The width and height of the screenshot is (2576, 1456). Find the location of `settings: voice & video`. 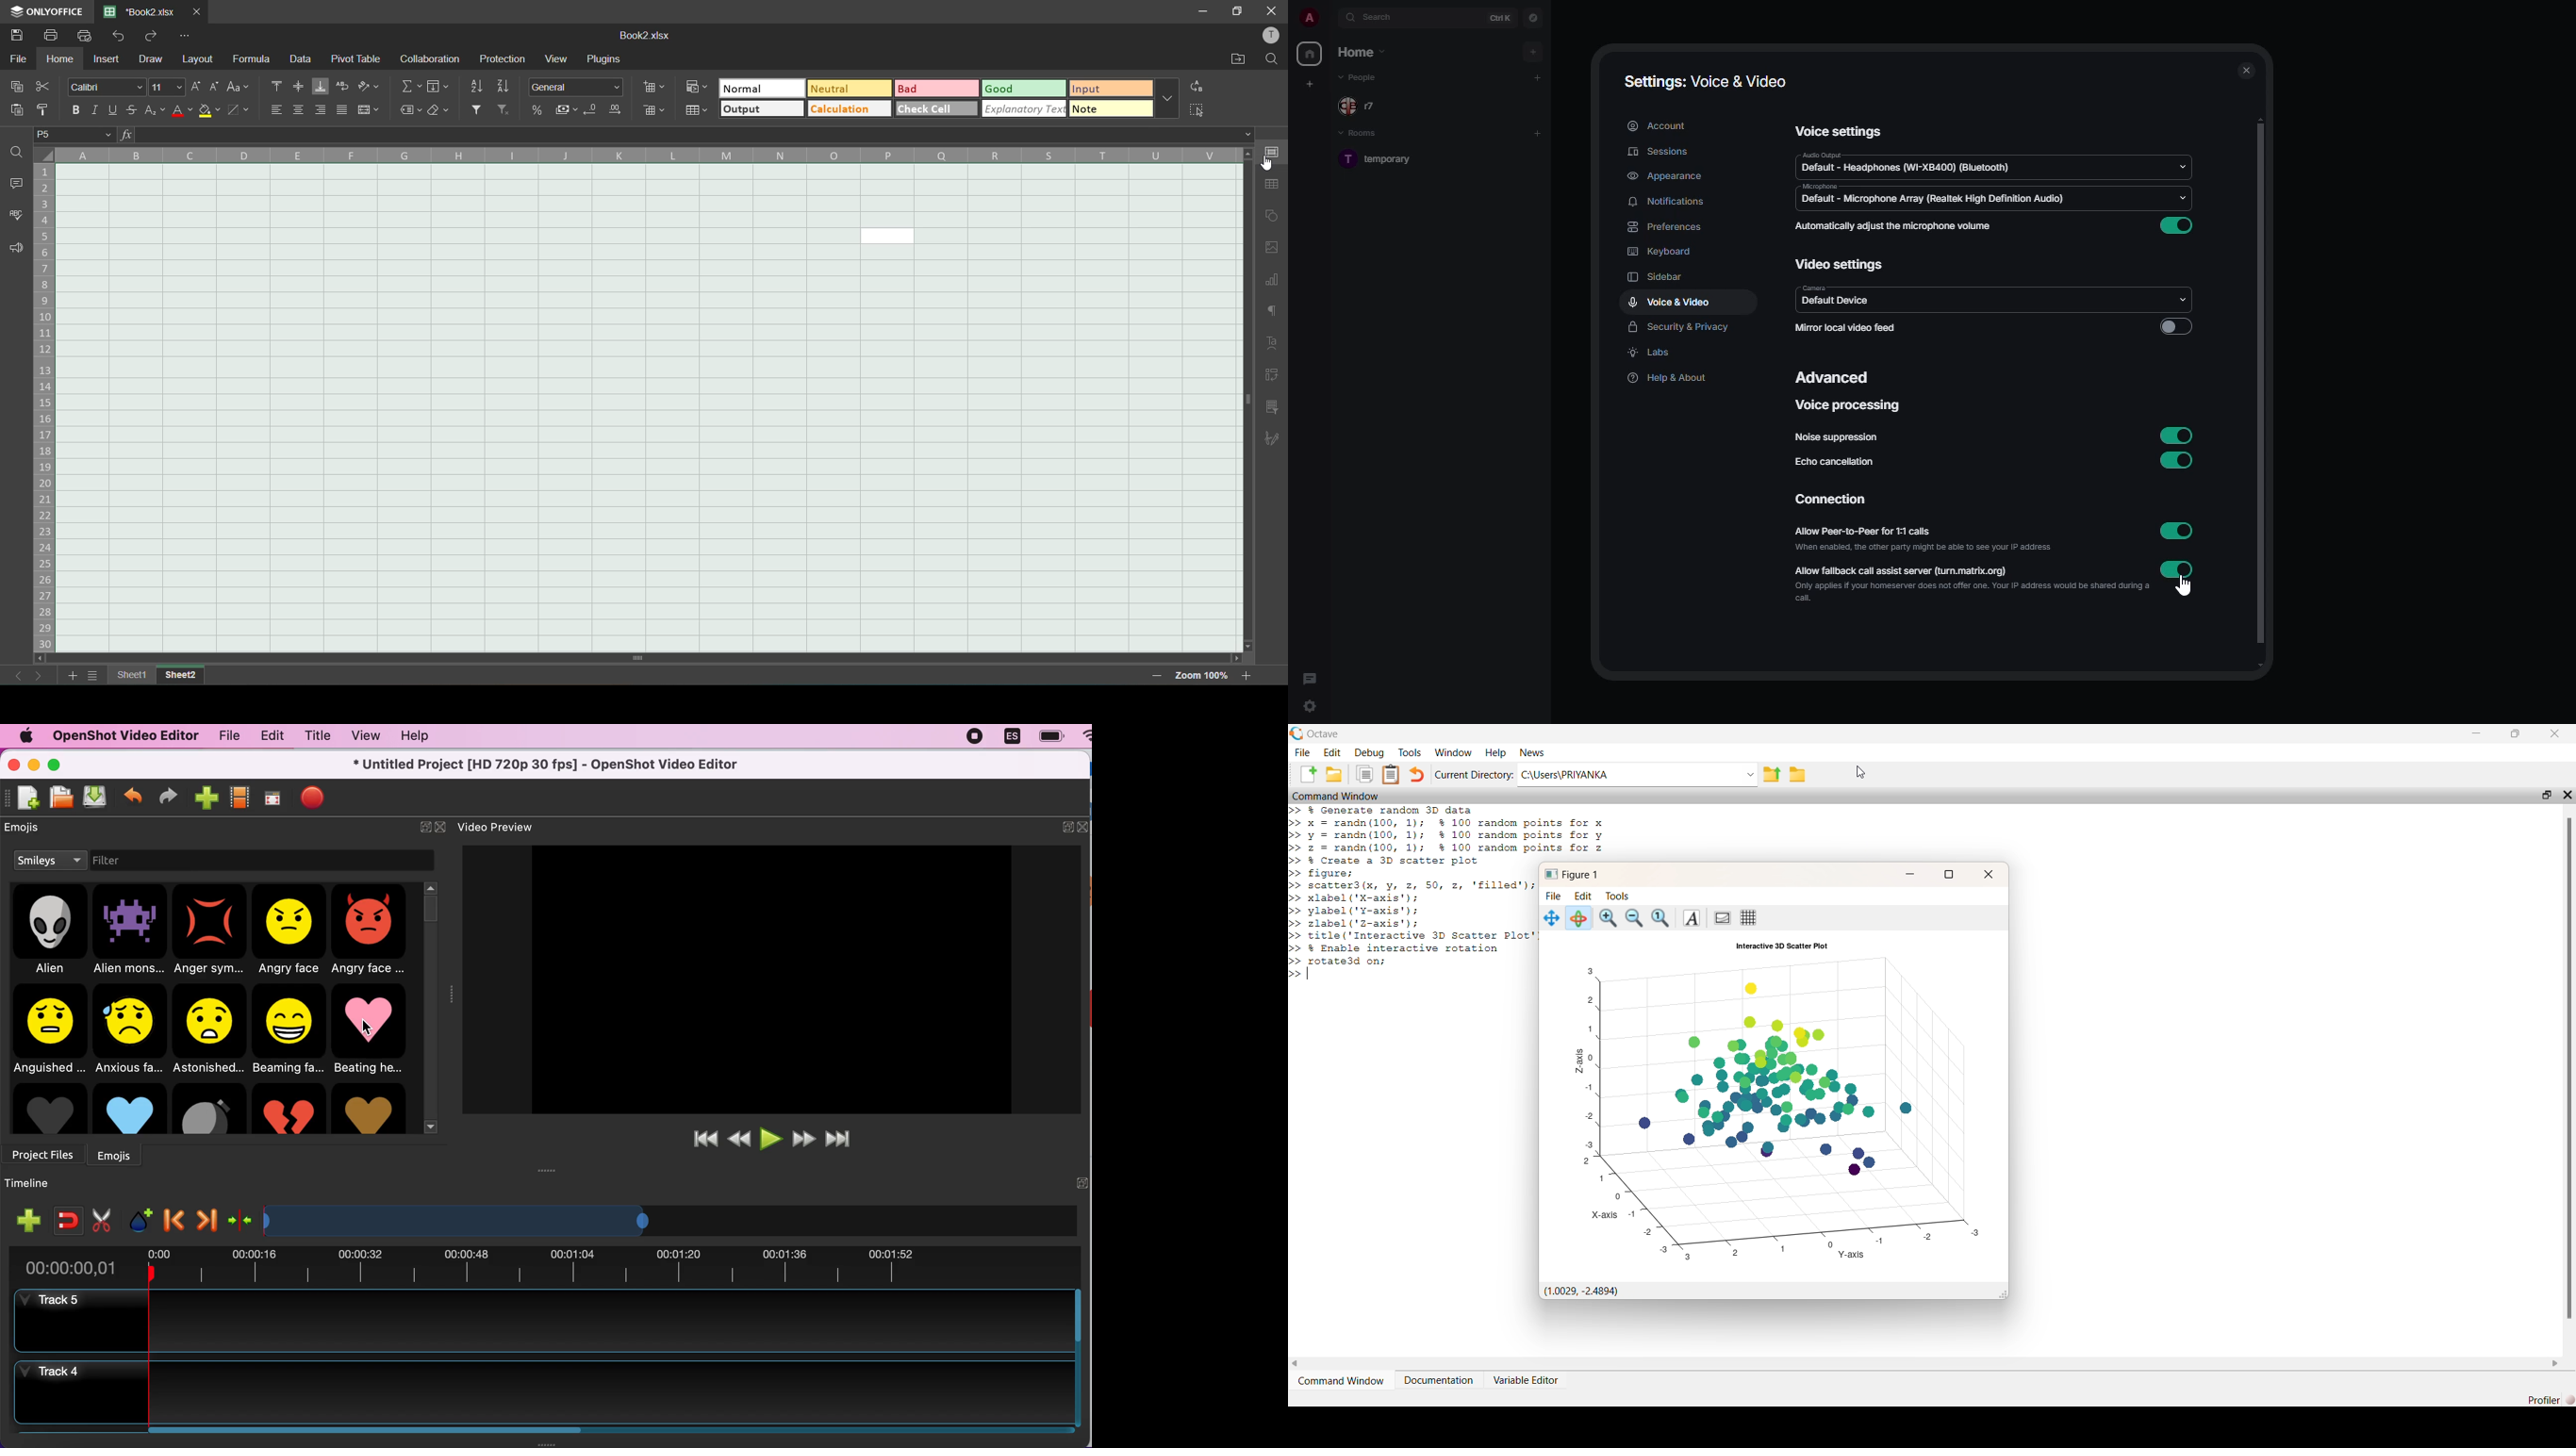

settings: voice & video is located at coordinates (1710, 79).